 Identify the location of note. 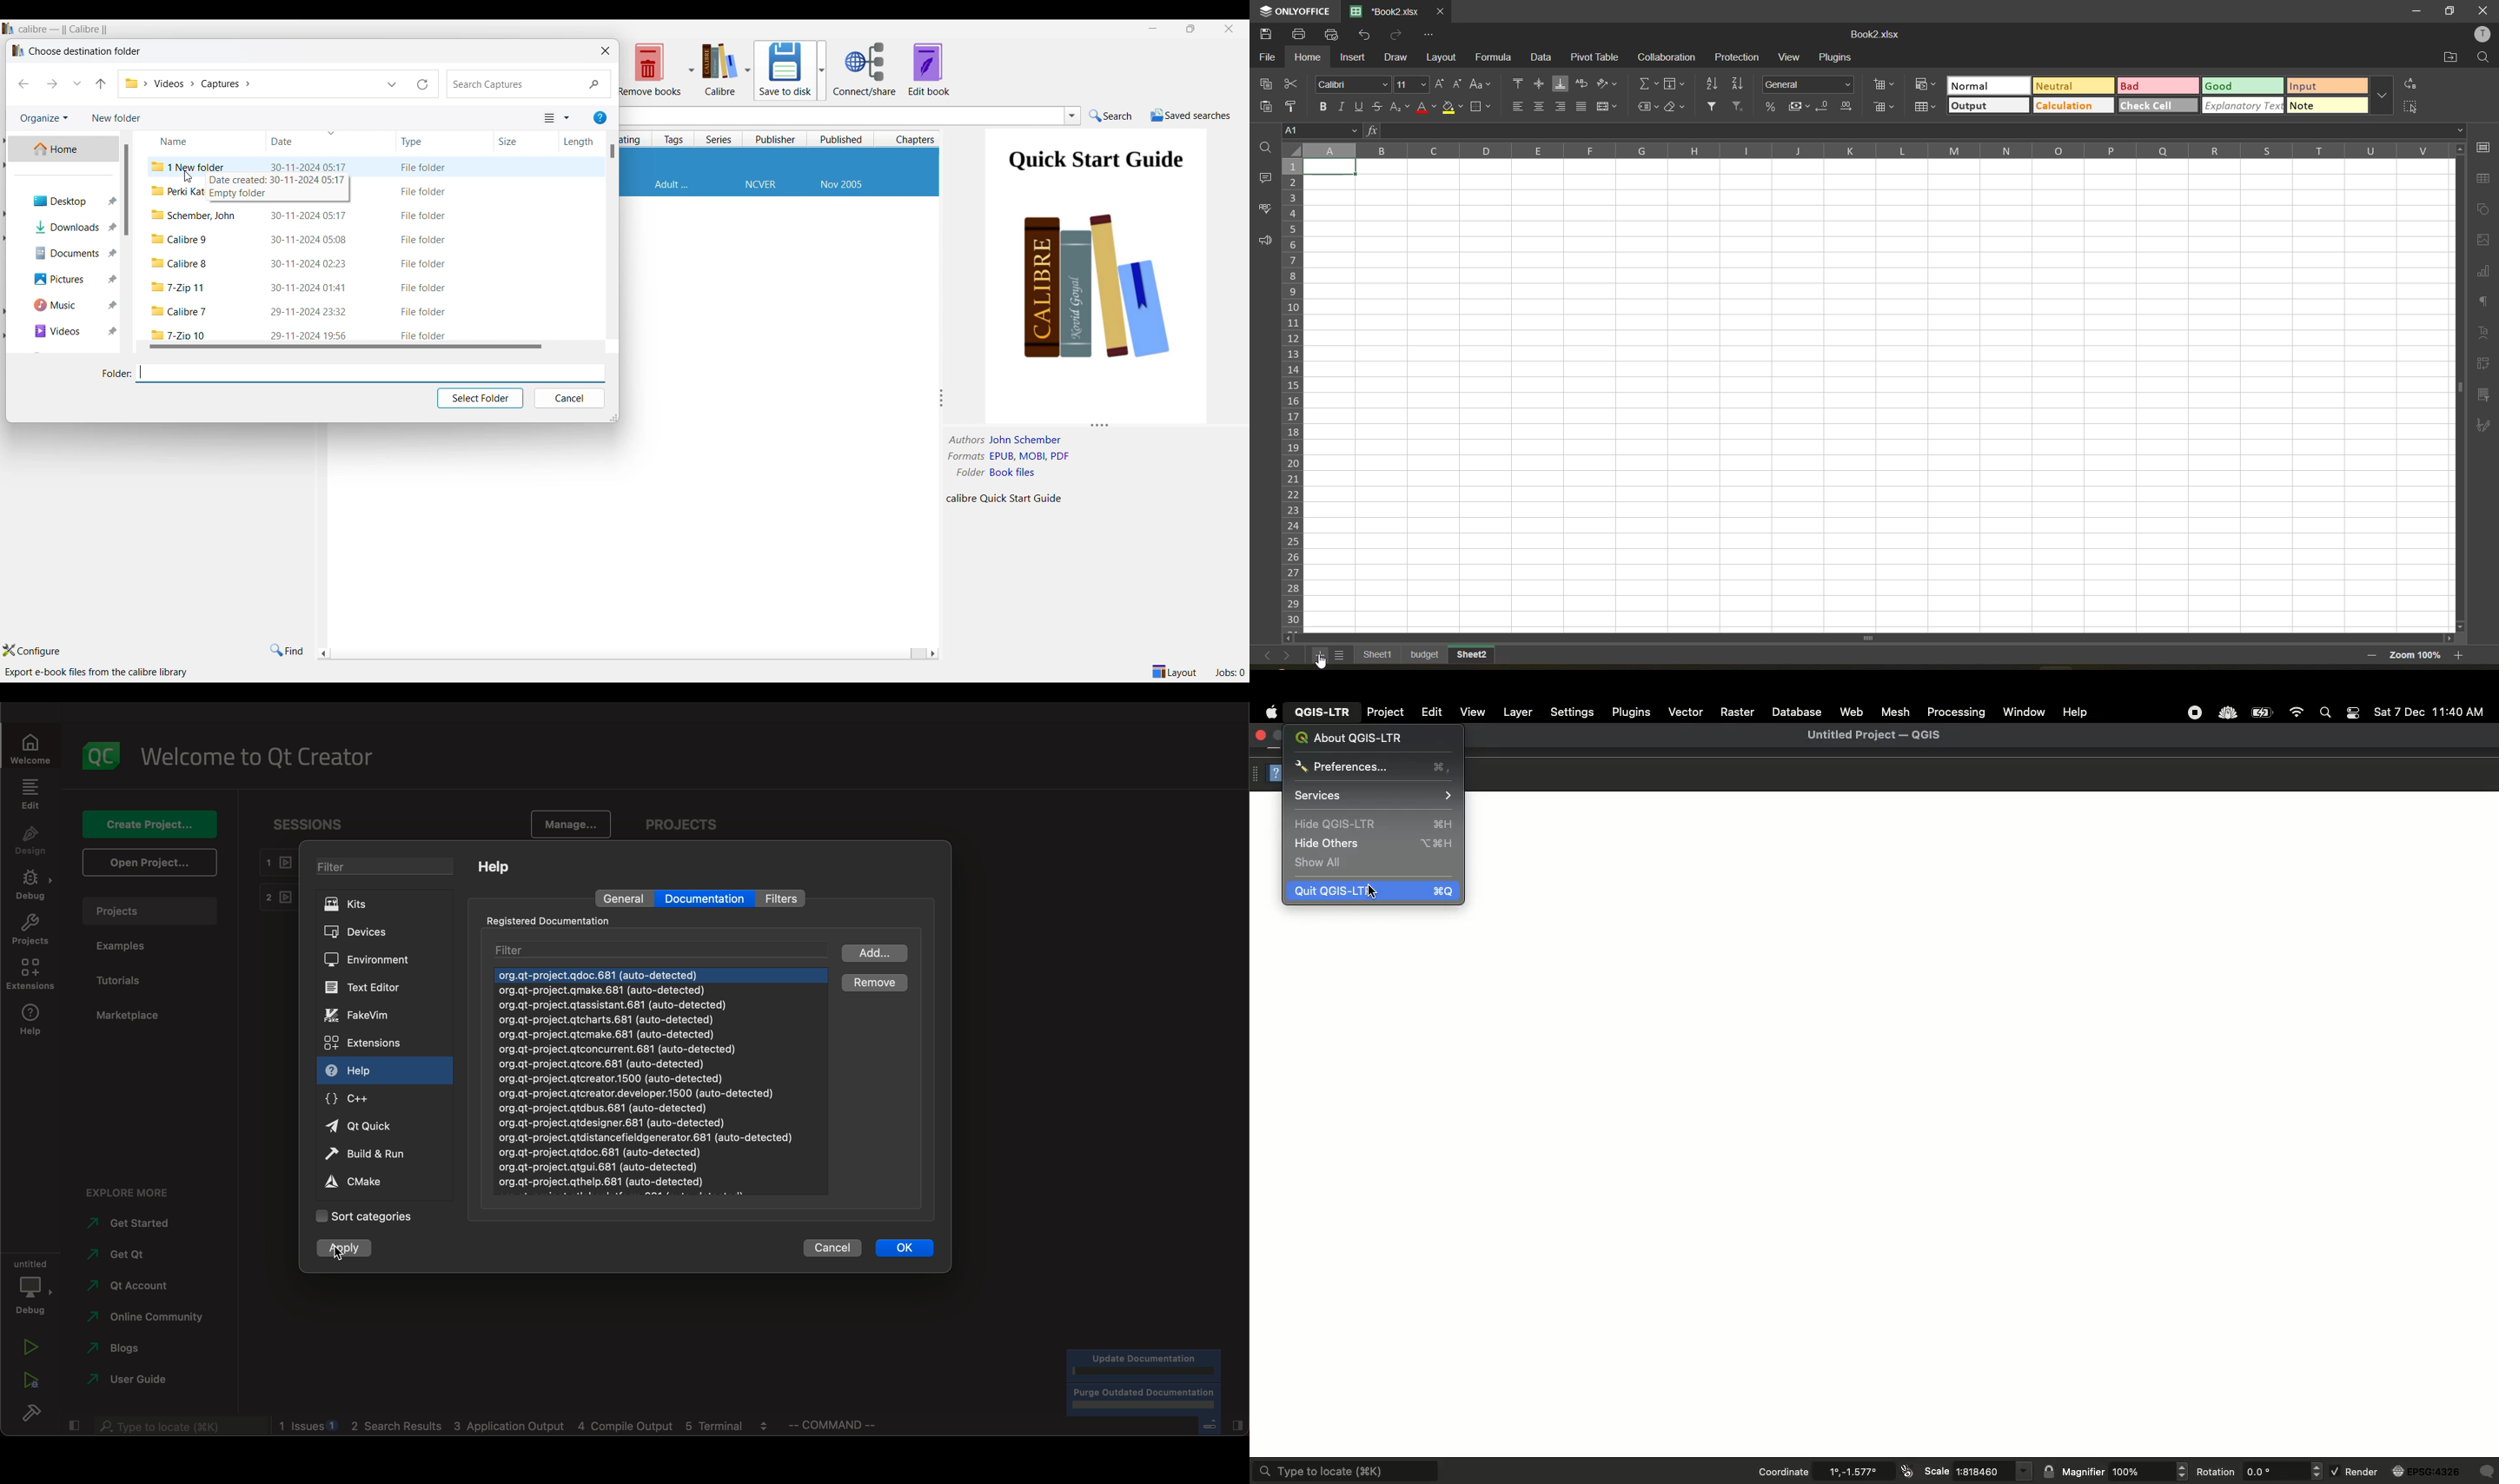
(2327, 106).